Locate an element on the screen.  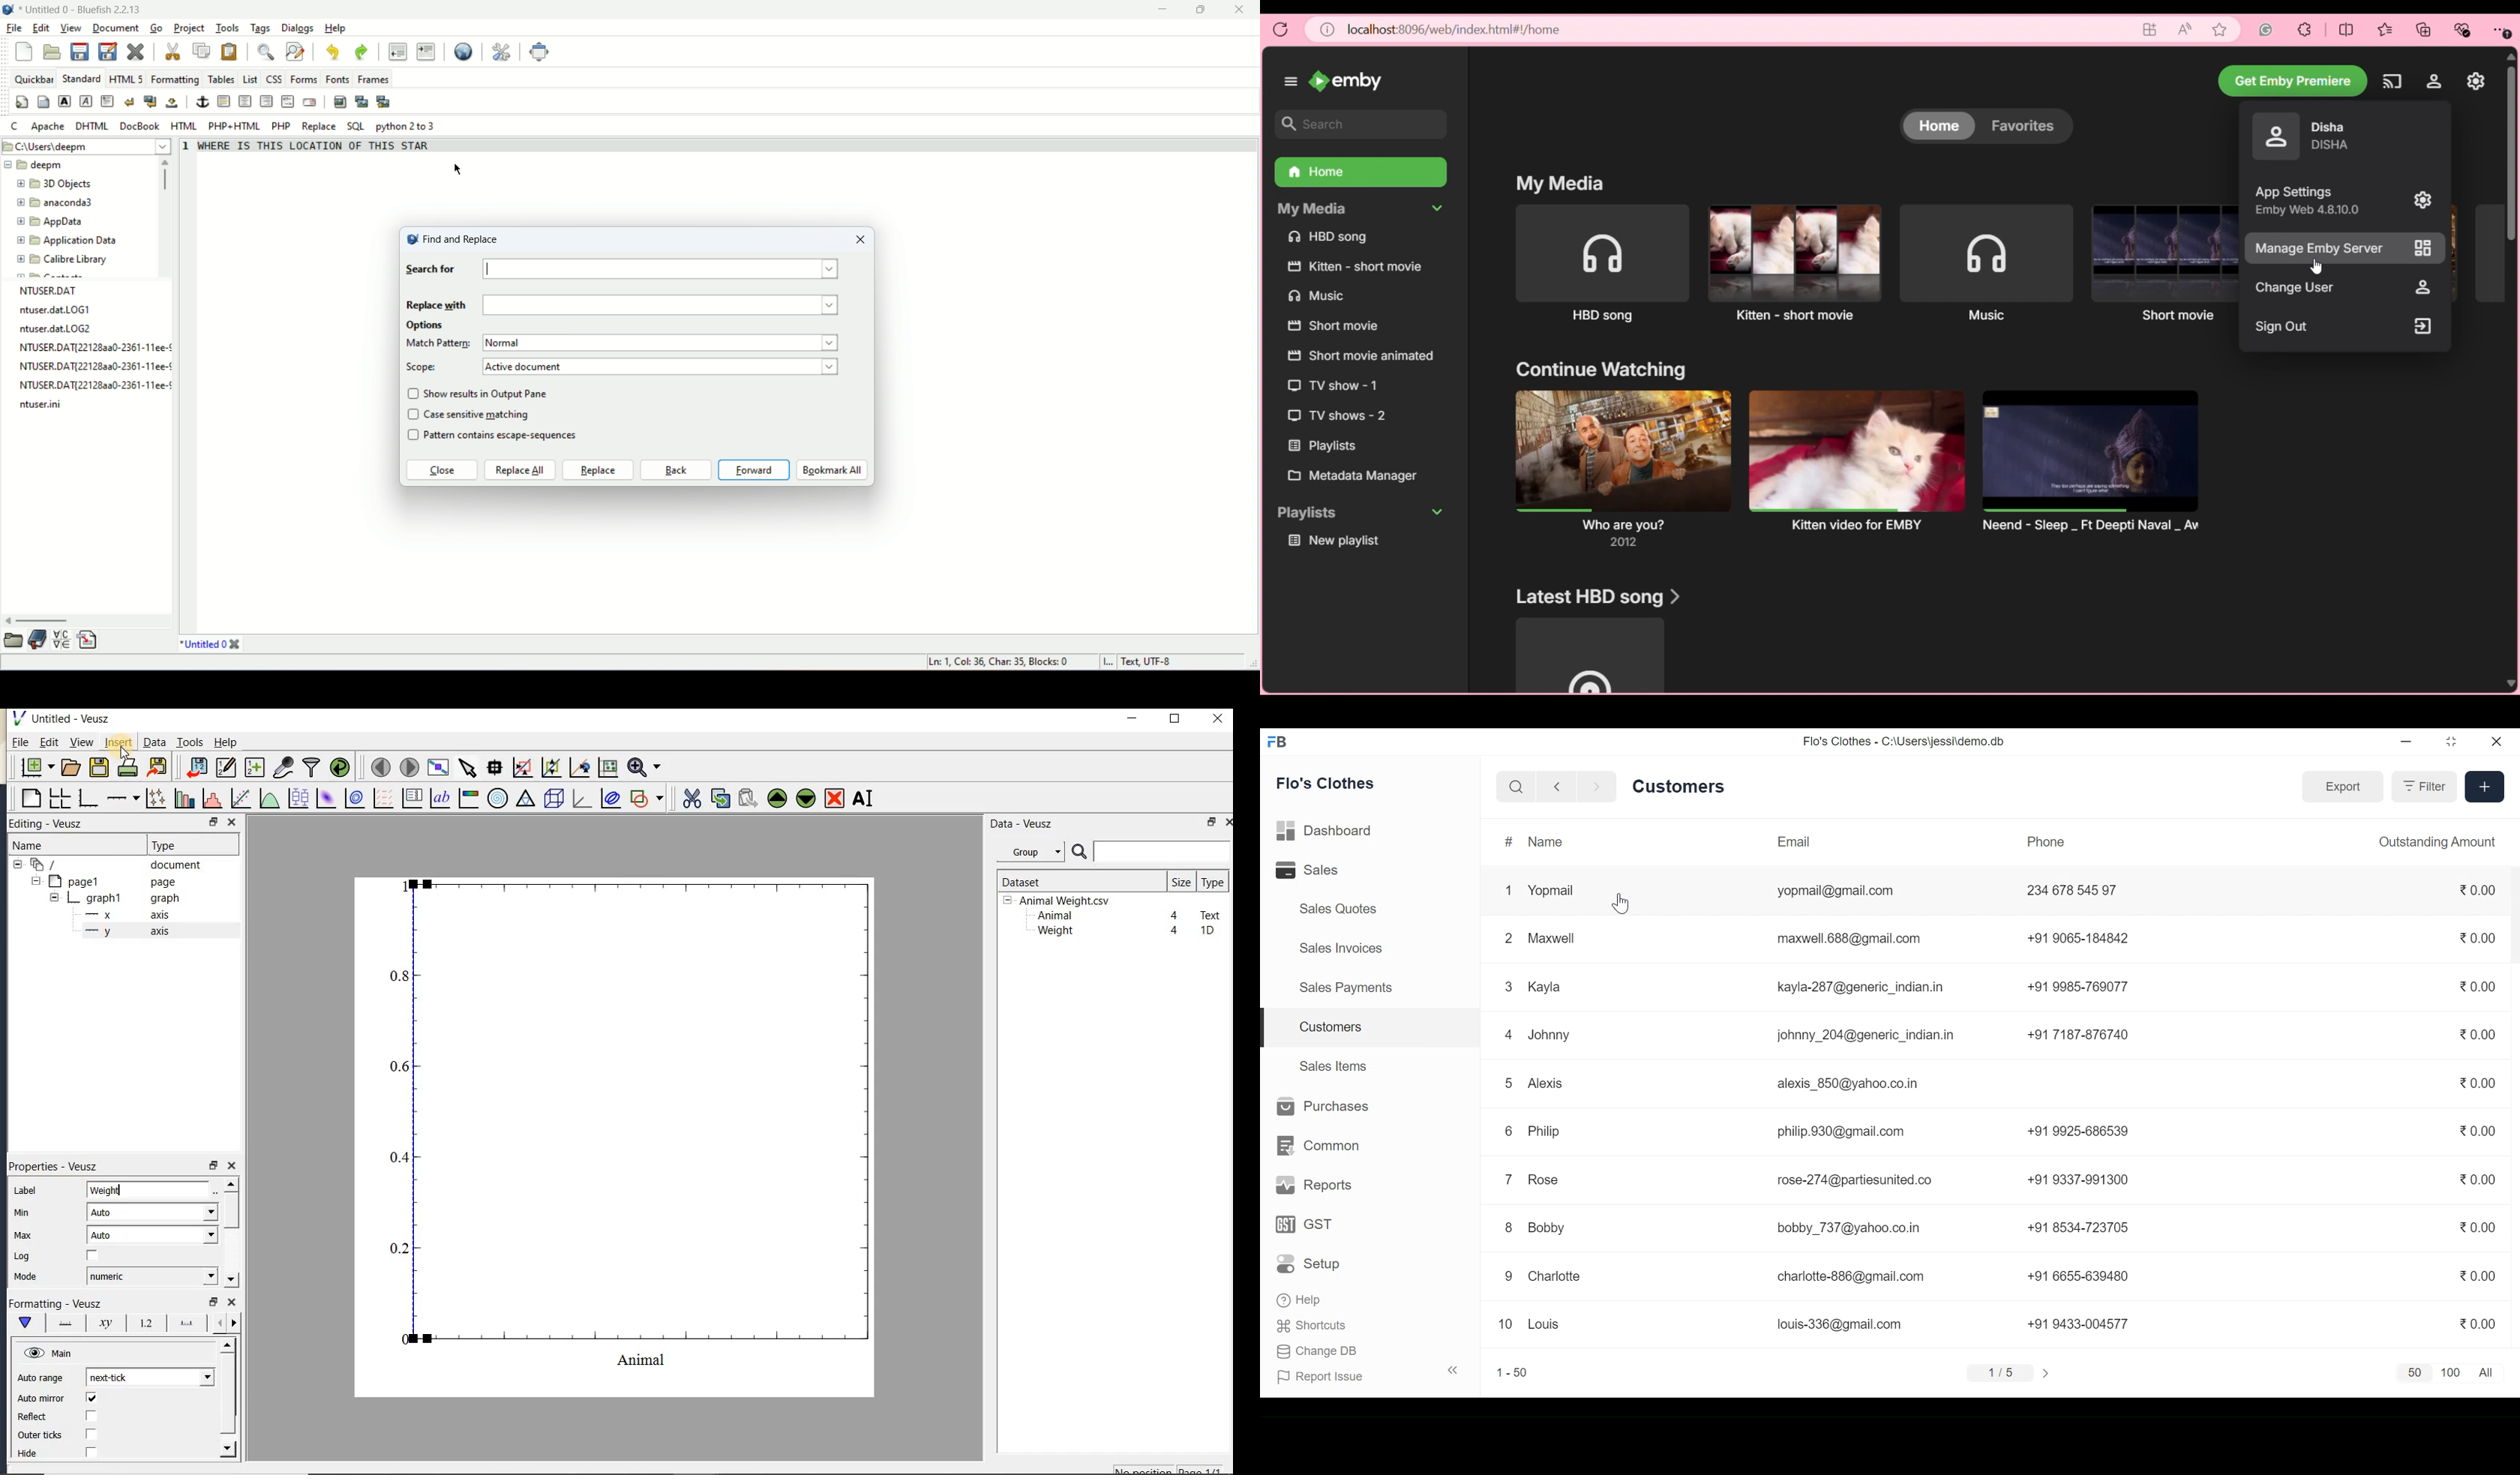
tools is located at coordinates (225, 29).